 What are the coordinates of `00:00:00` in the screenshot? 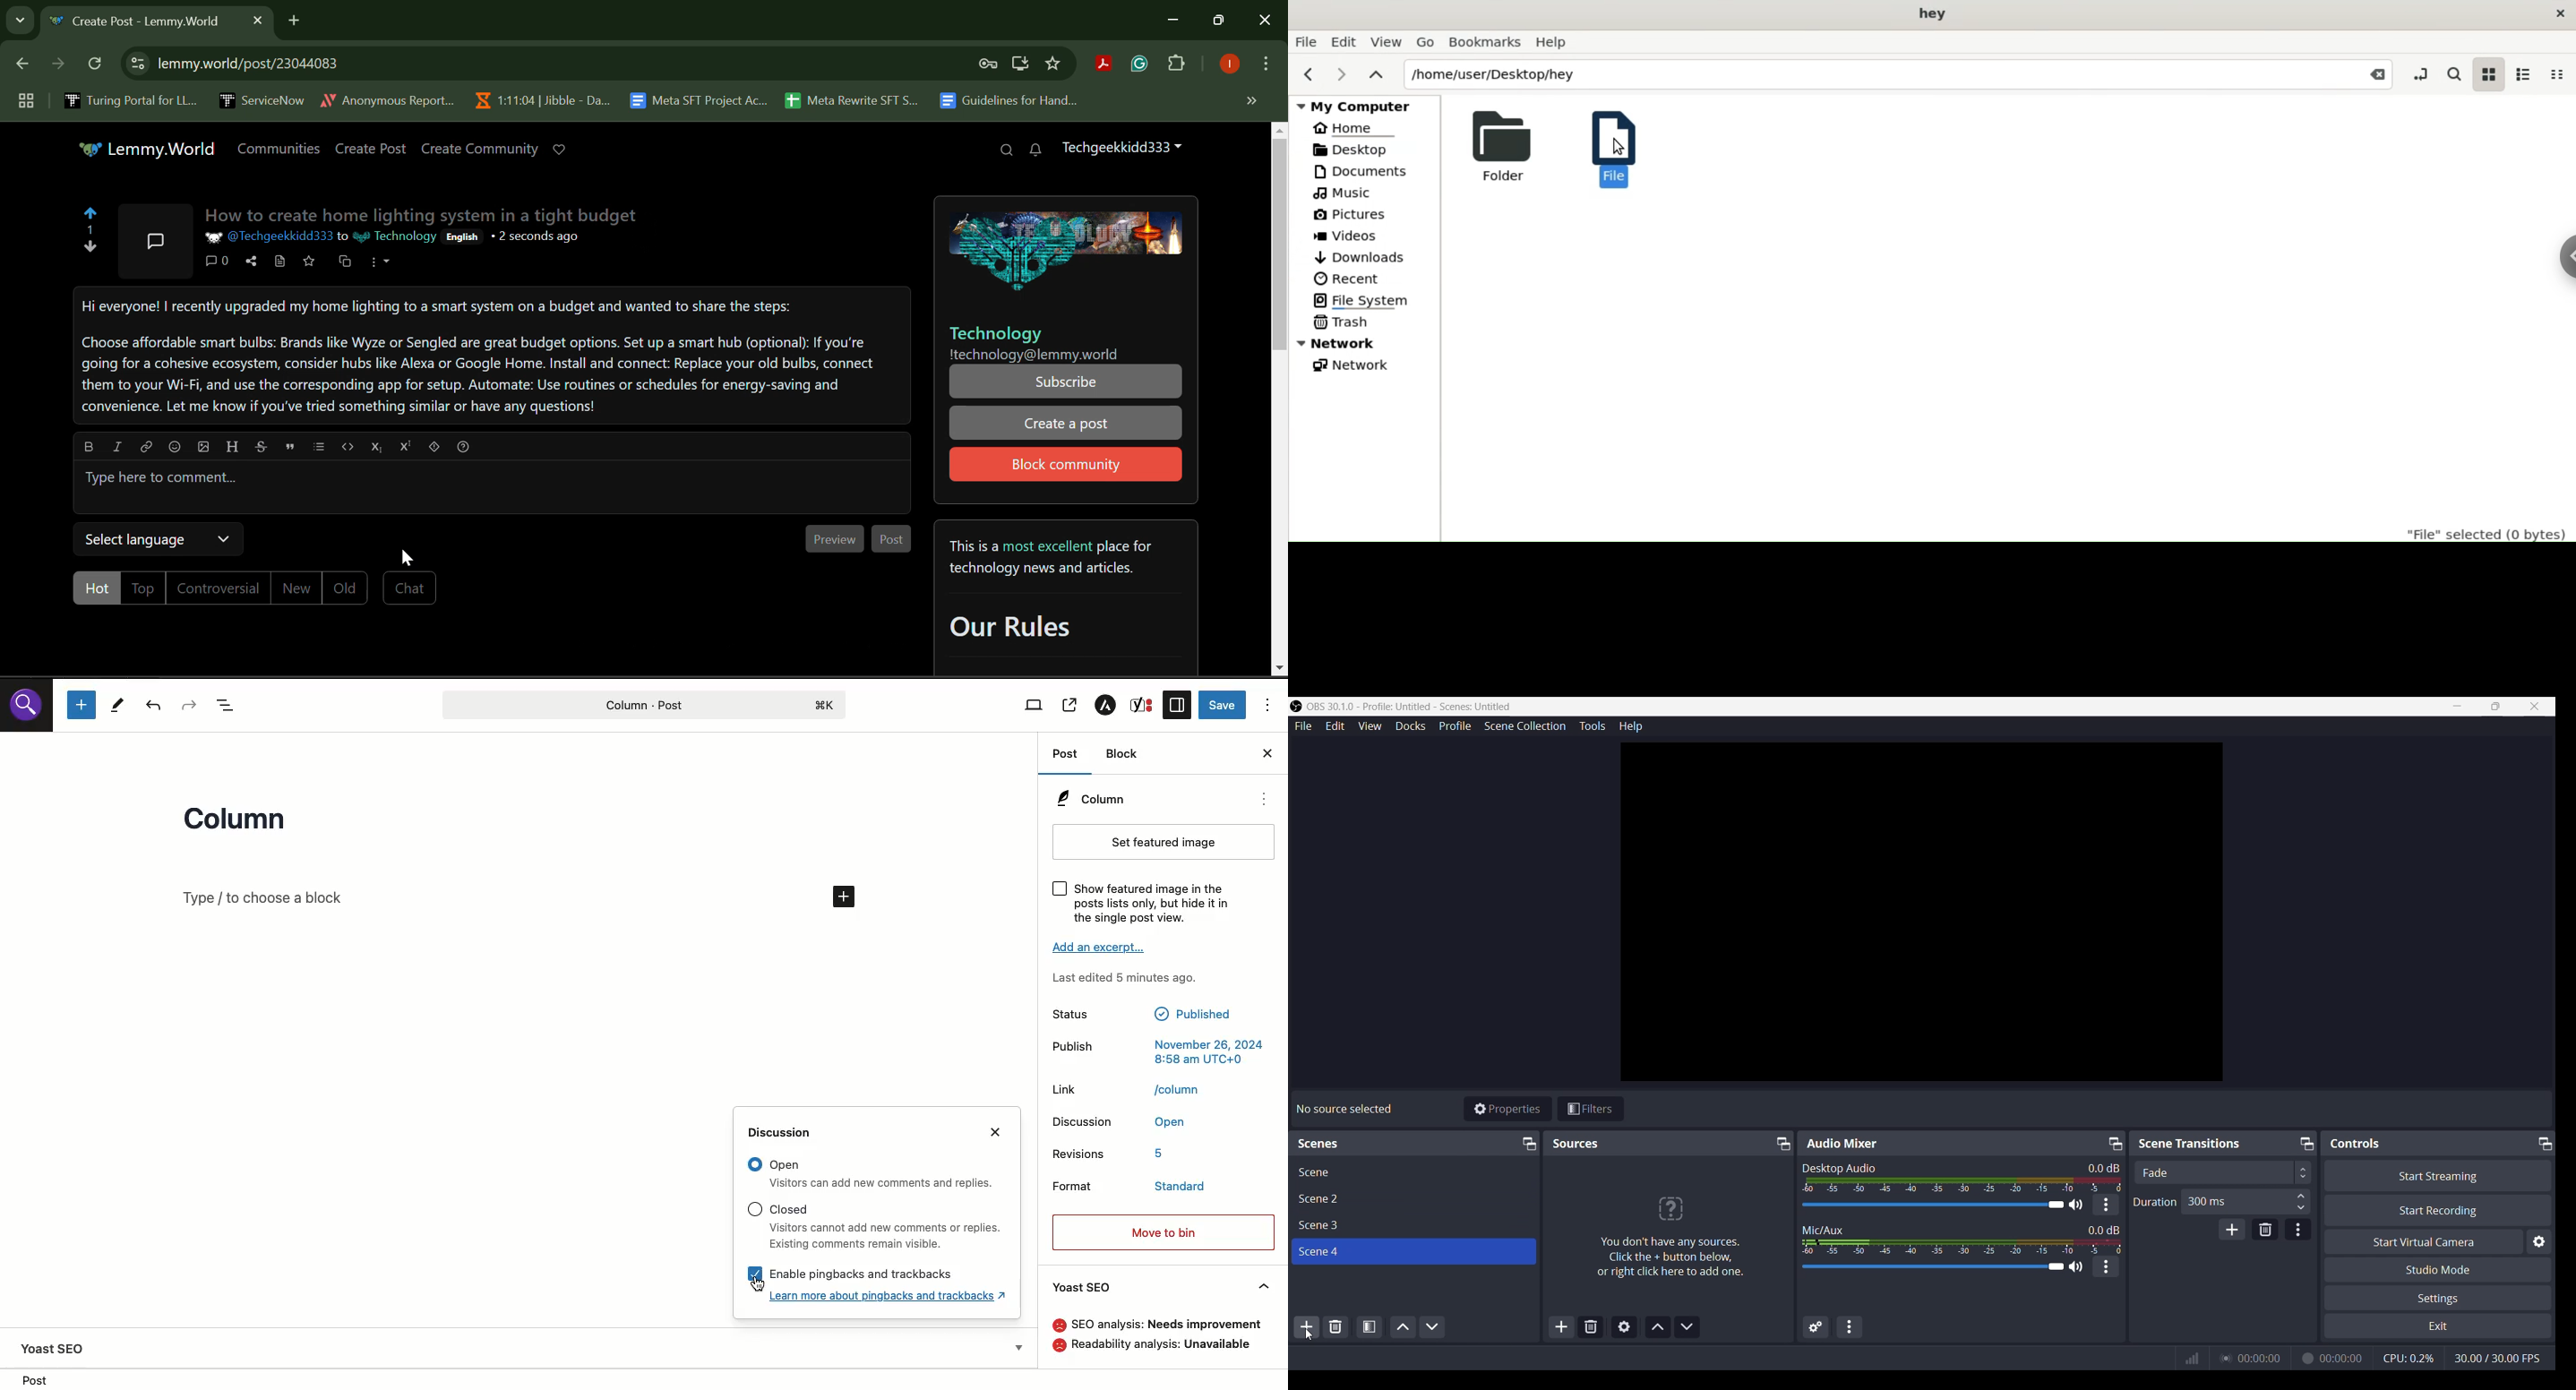 It's located at (2343, 1357).